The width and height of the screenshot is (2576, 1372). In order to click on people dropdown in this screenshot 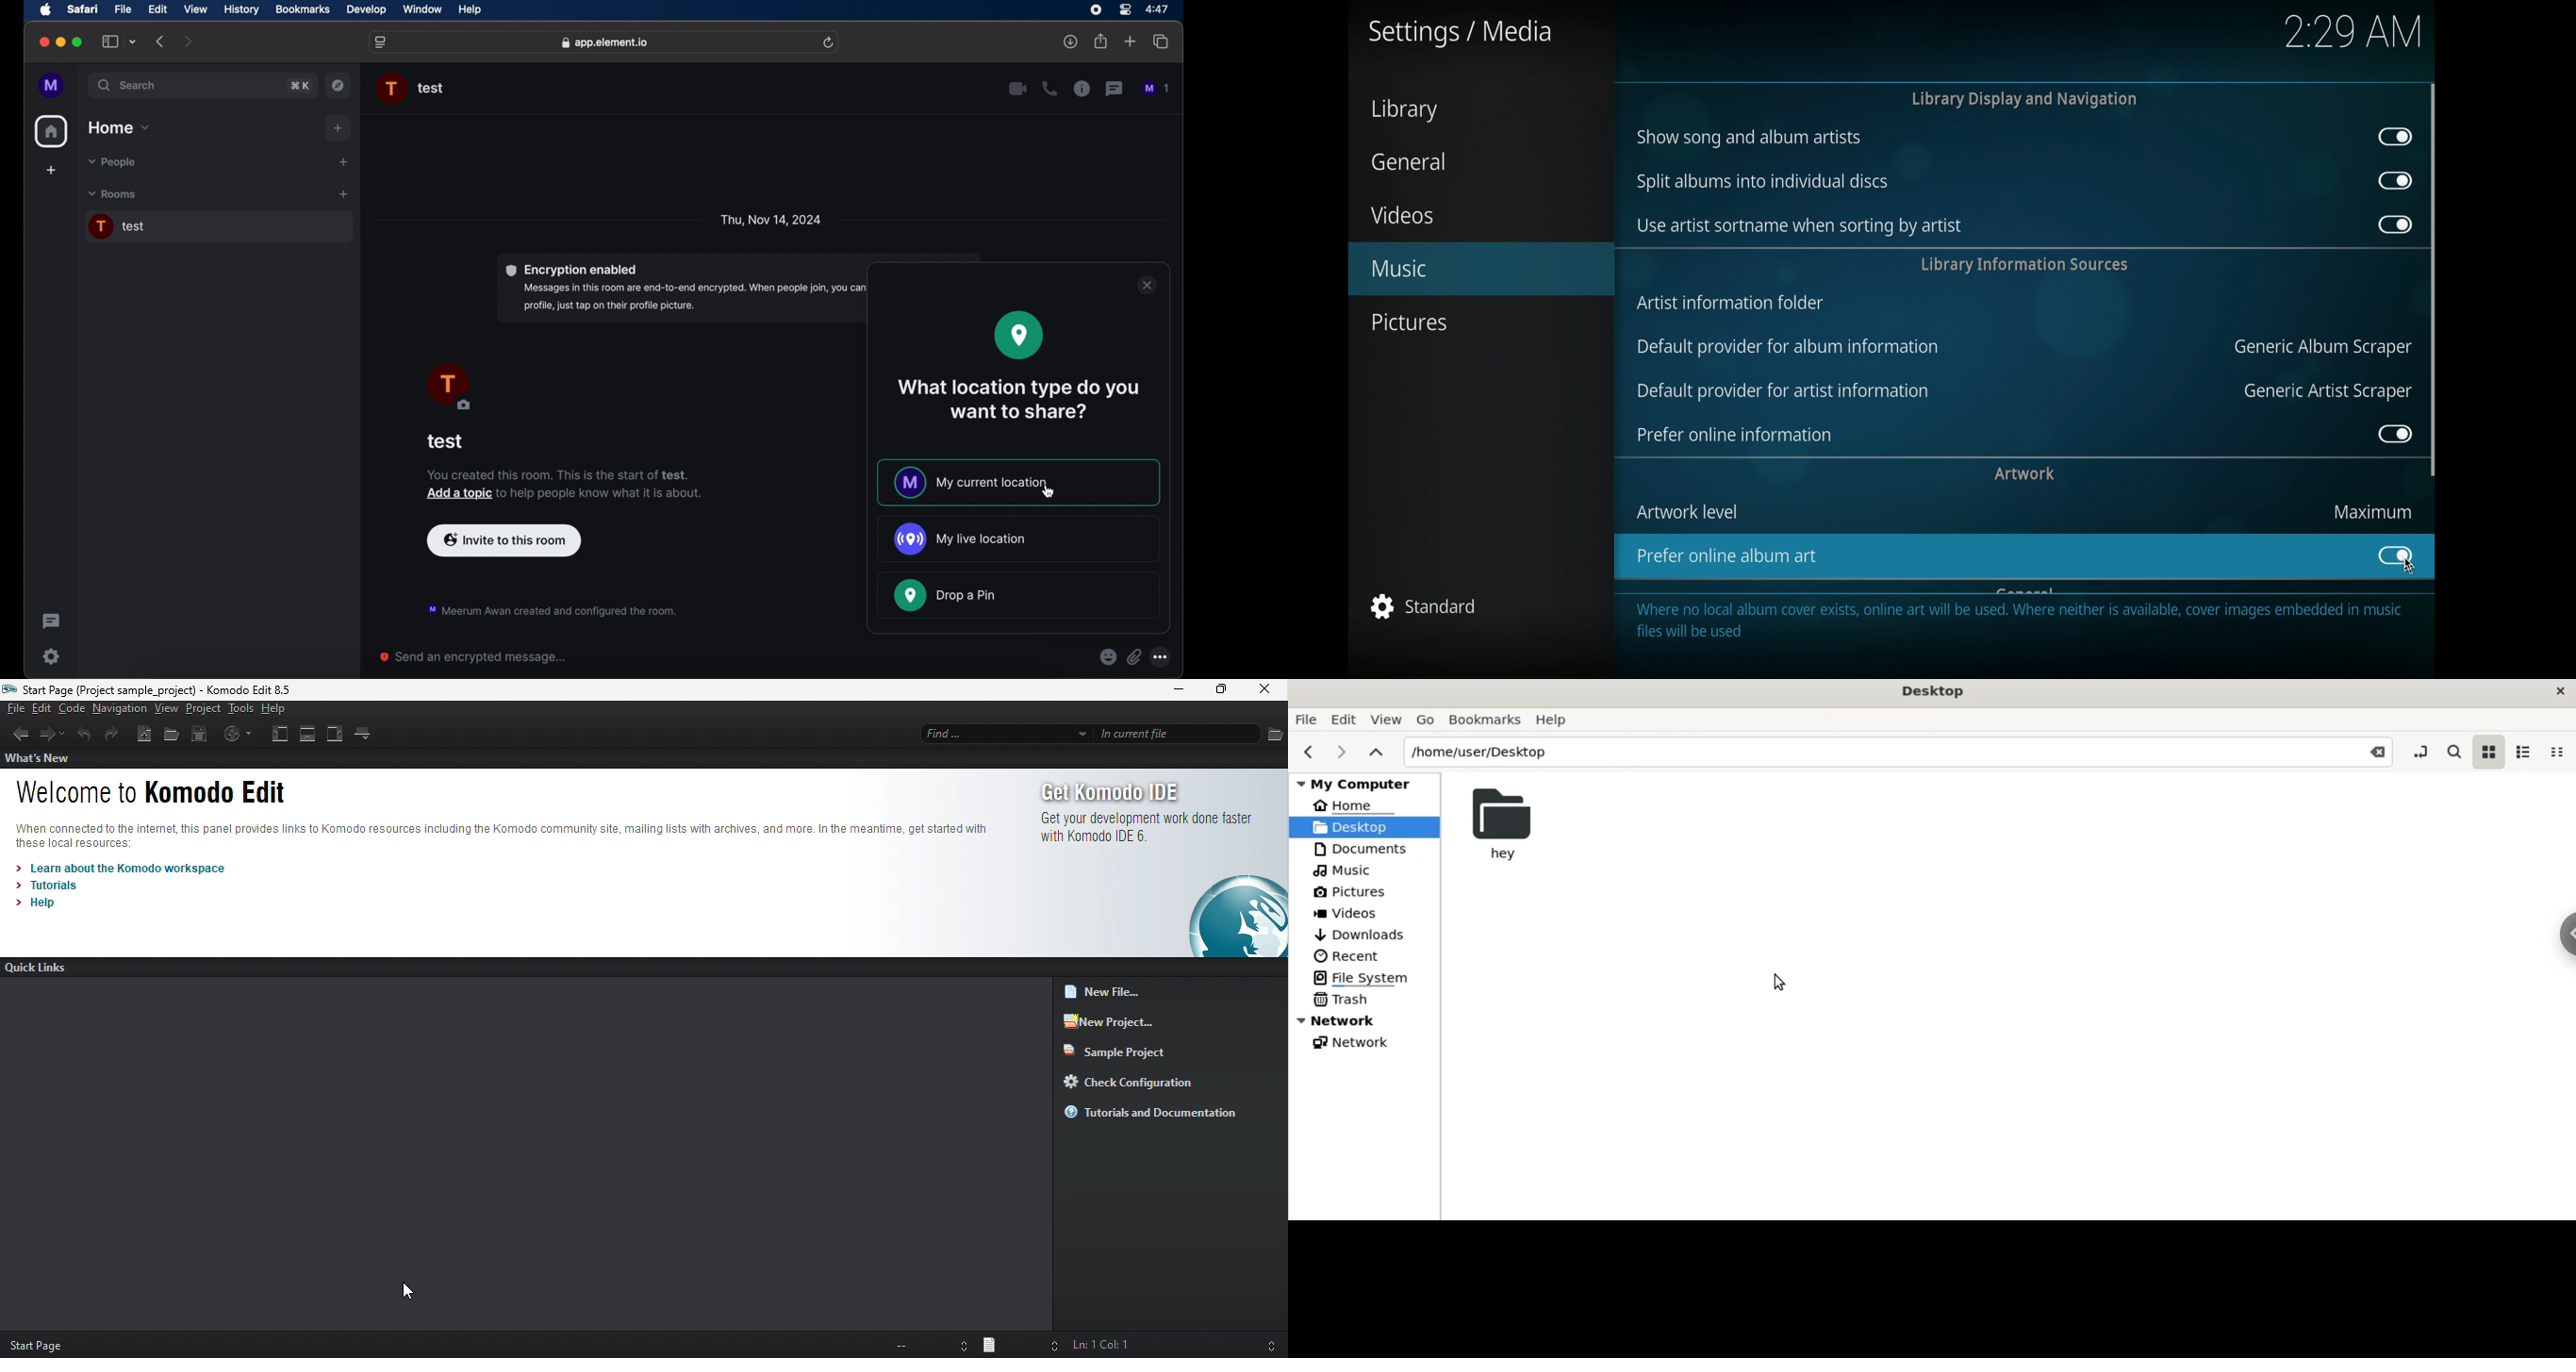, I will do `click(111, 163)`.